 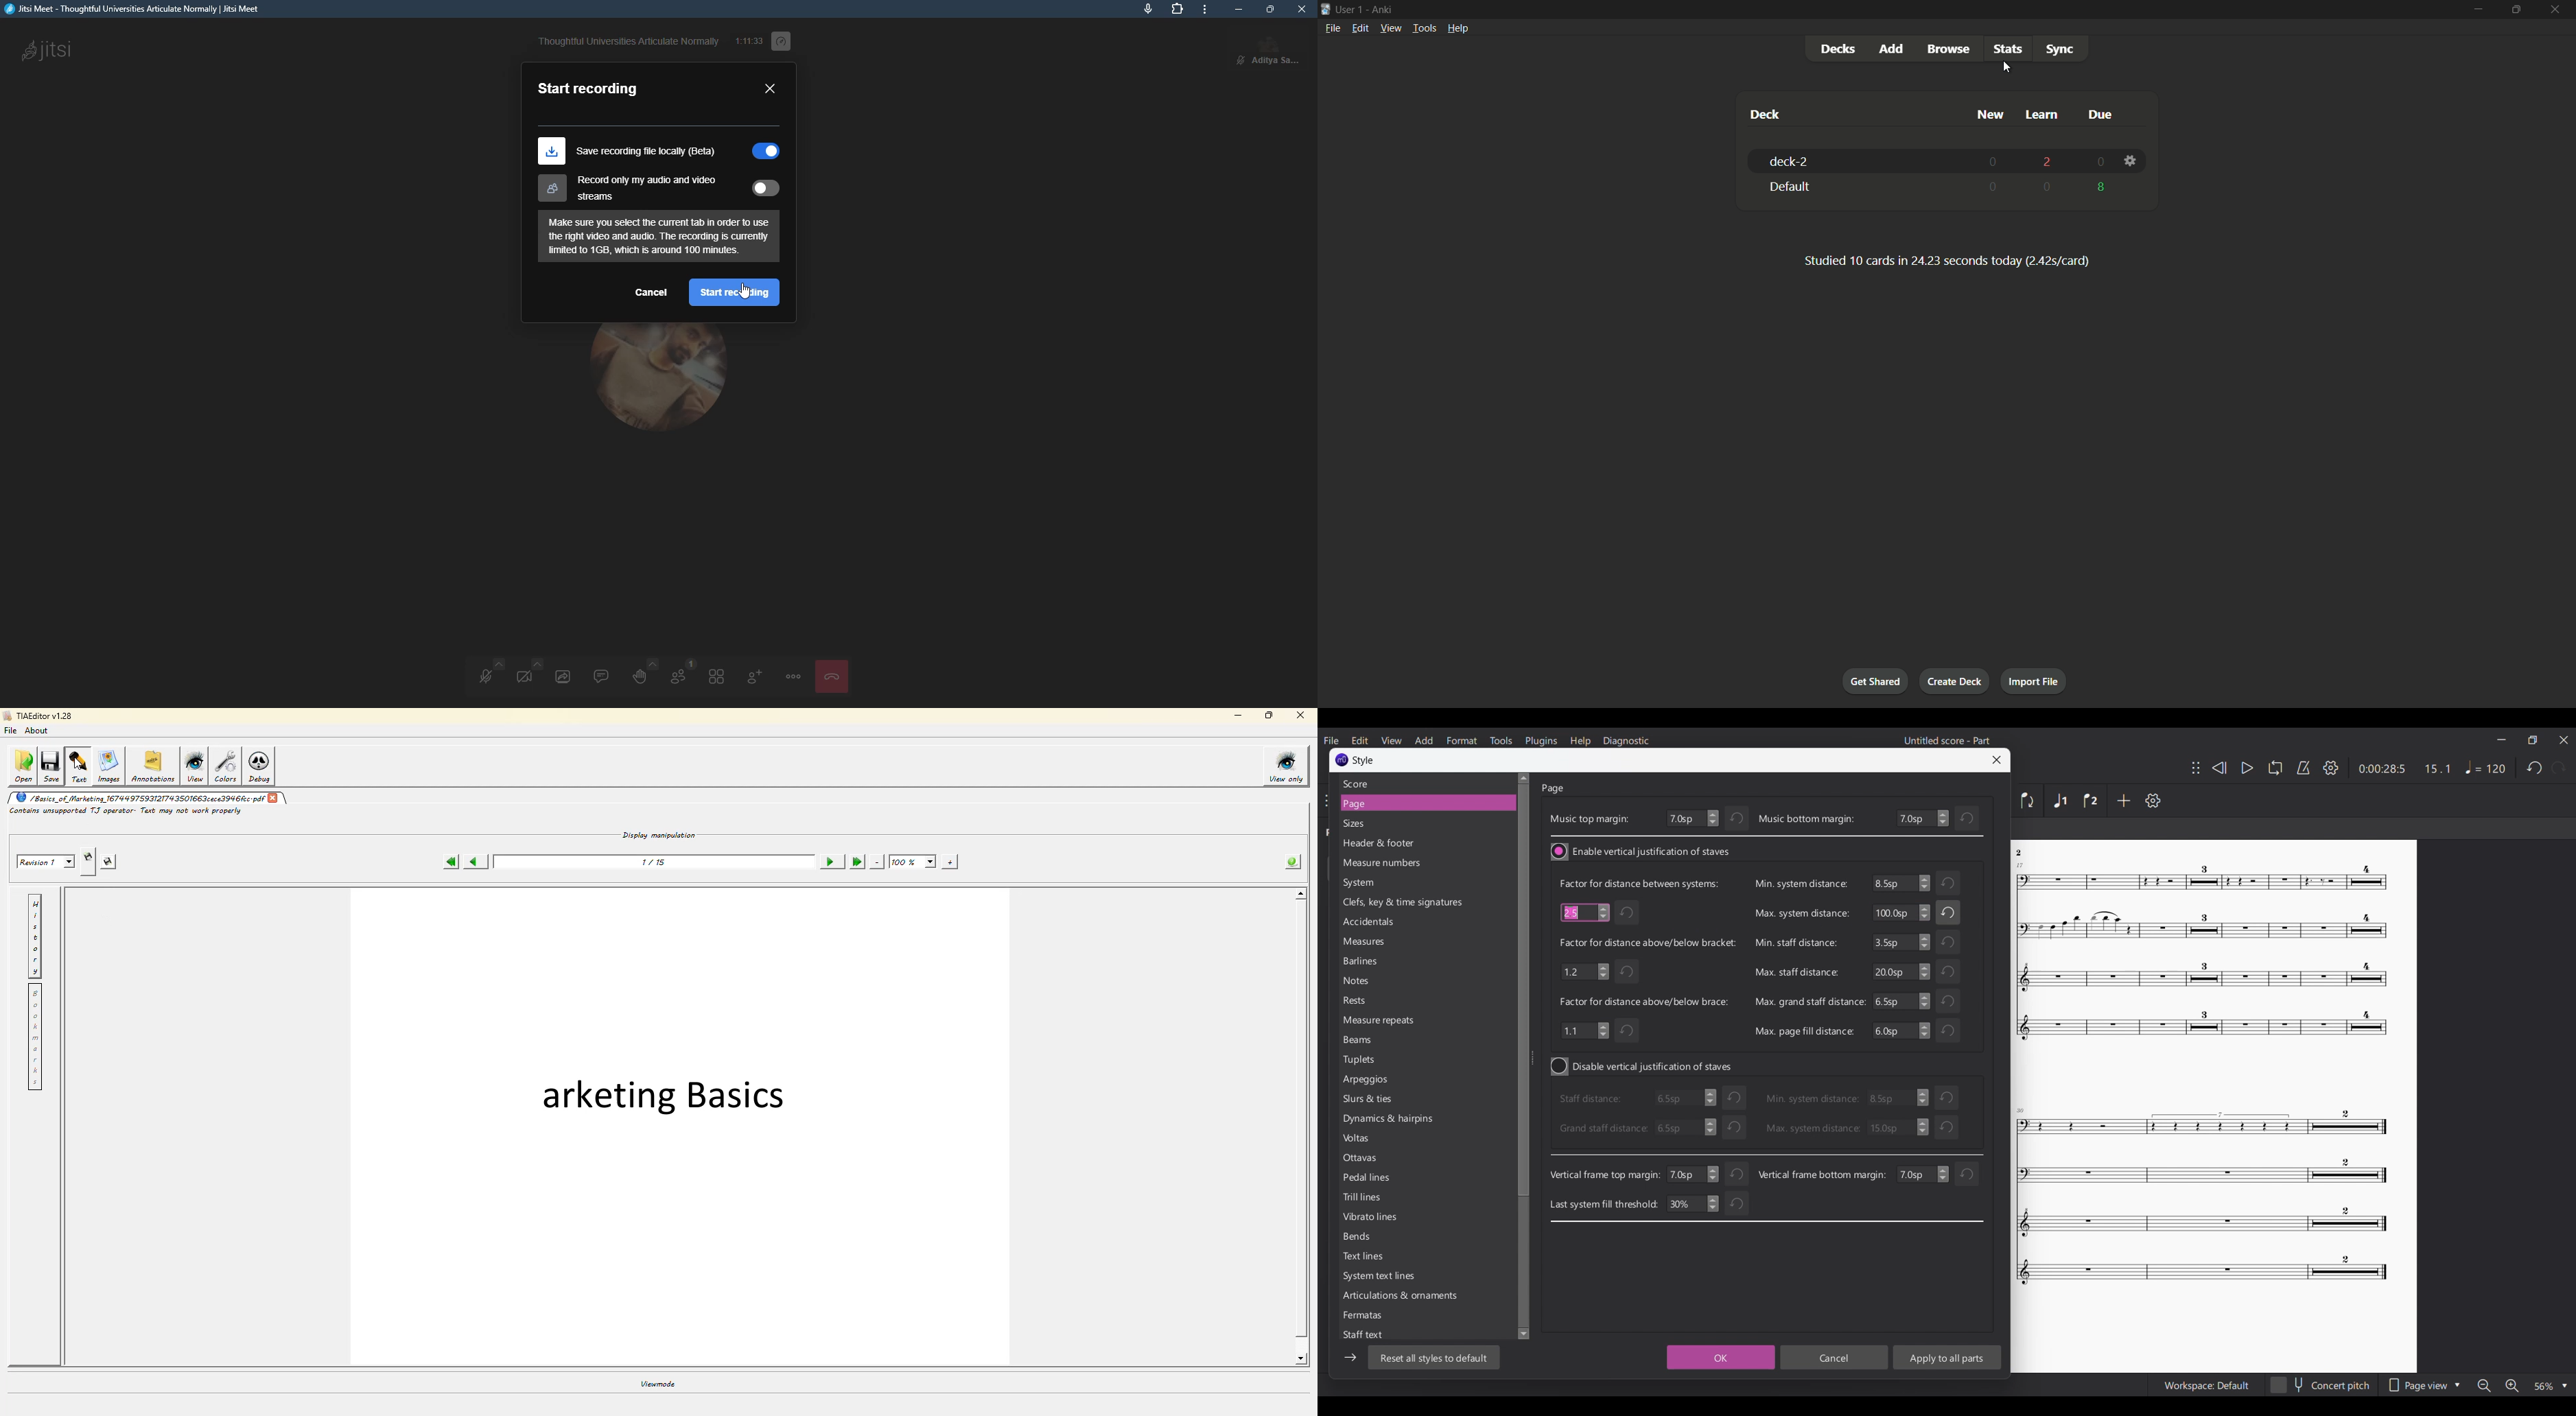 What do you see at coordinates (2196, 768) in the screenshot?
I see `Change toolbar position` at bounding box center [2196, 768].